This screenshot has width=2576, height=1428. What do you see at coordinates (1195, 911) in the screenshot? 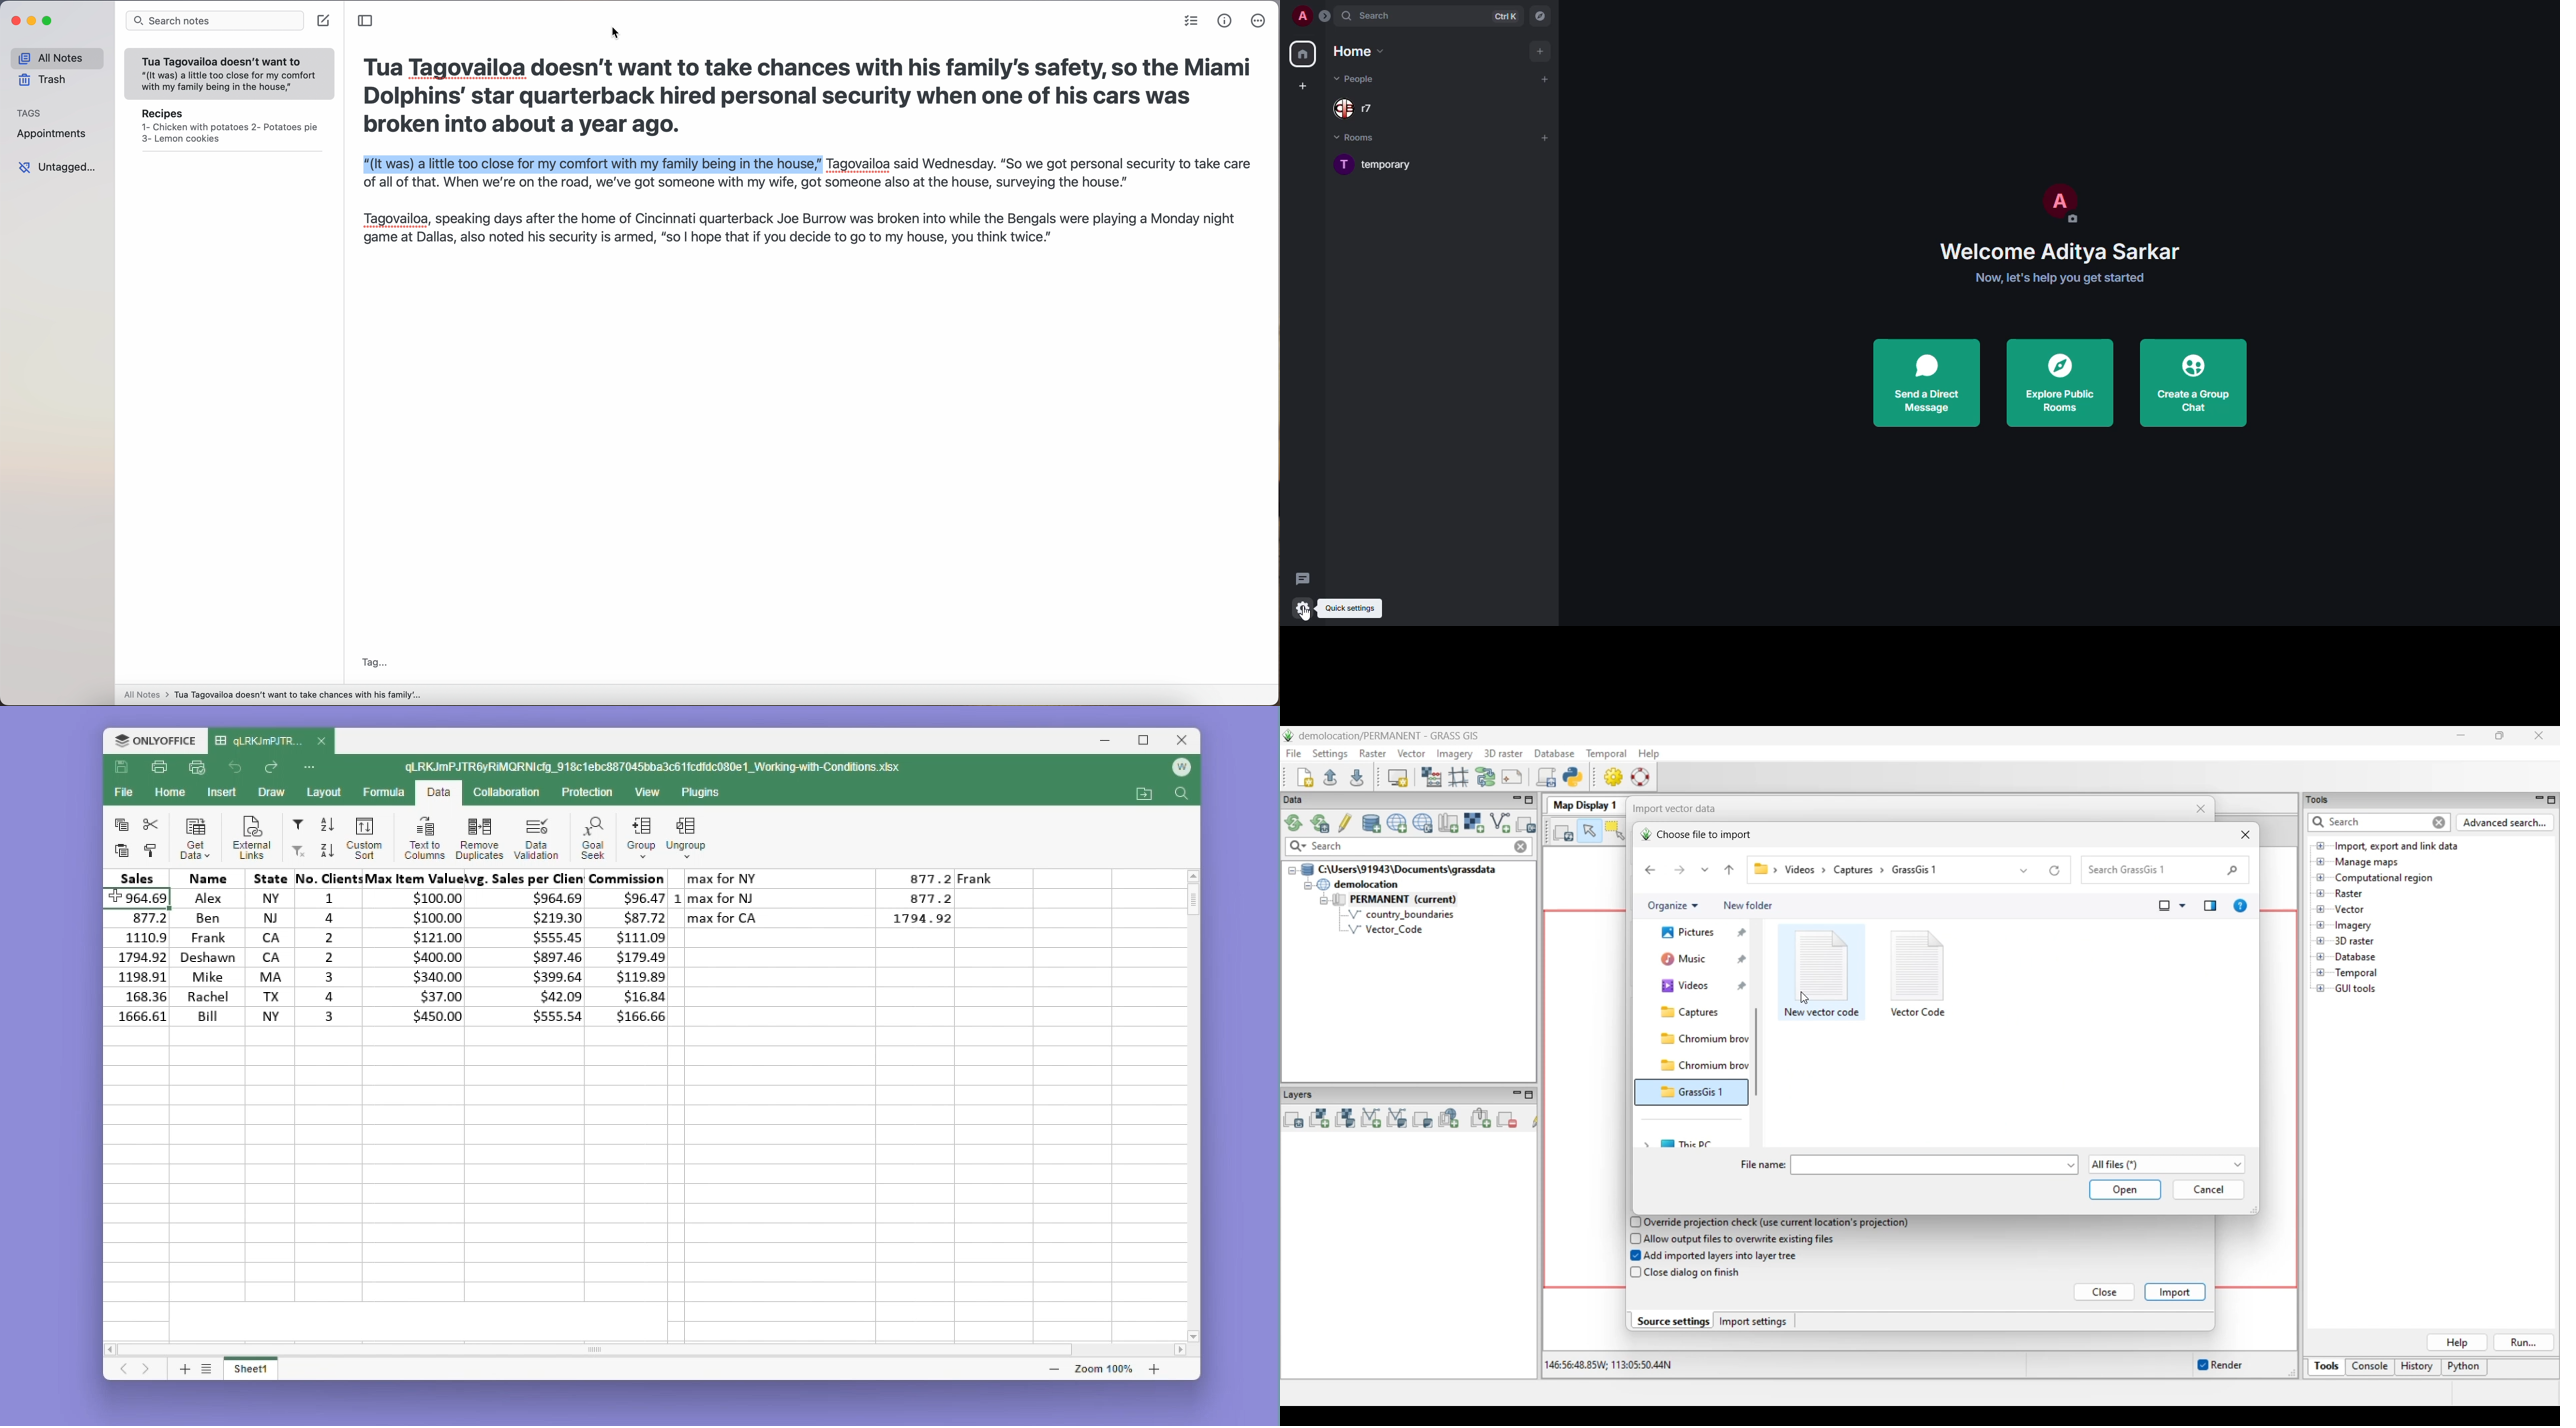
I see `Vertical scroll bar` at bounding box center [1195, 911].